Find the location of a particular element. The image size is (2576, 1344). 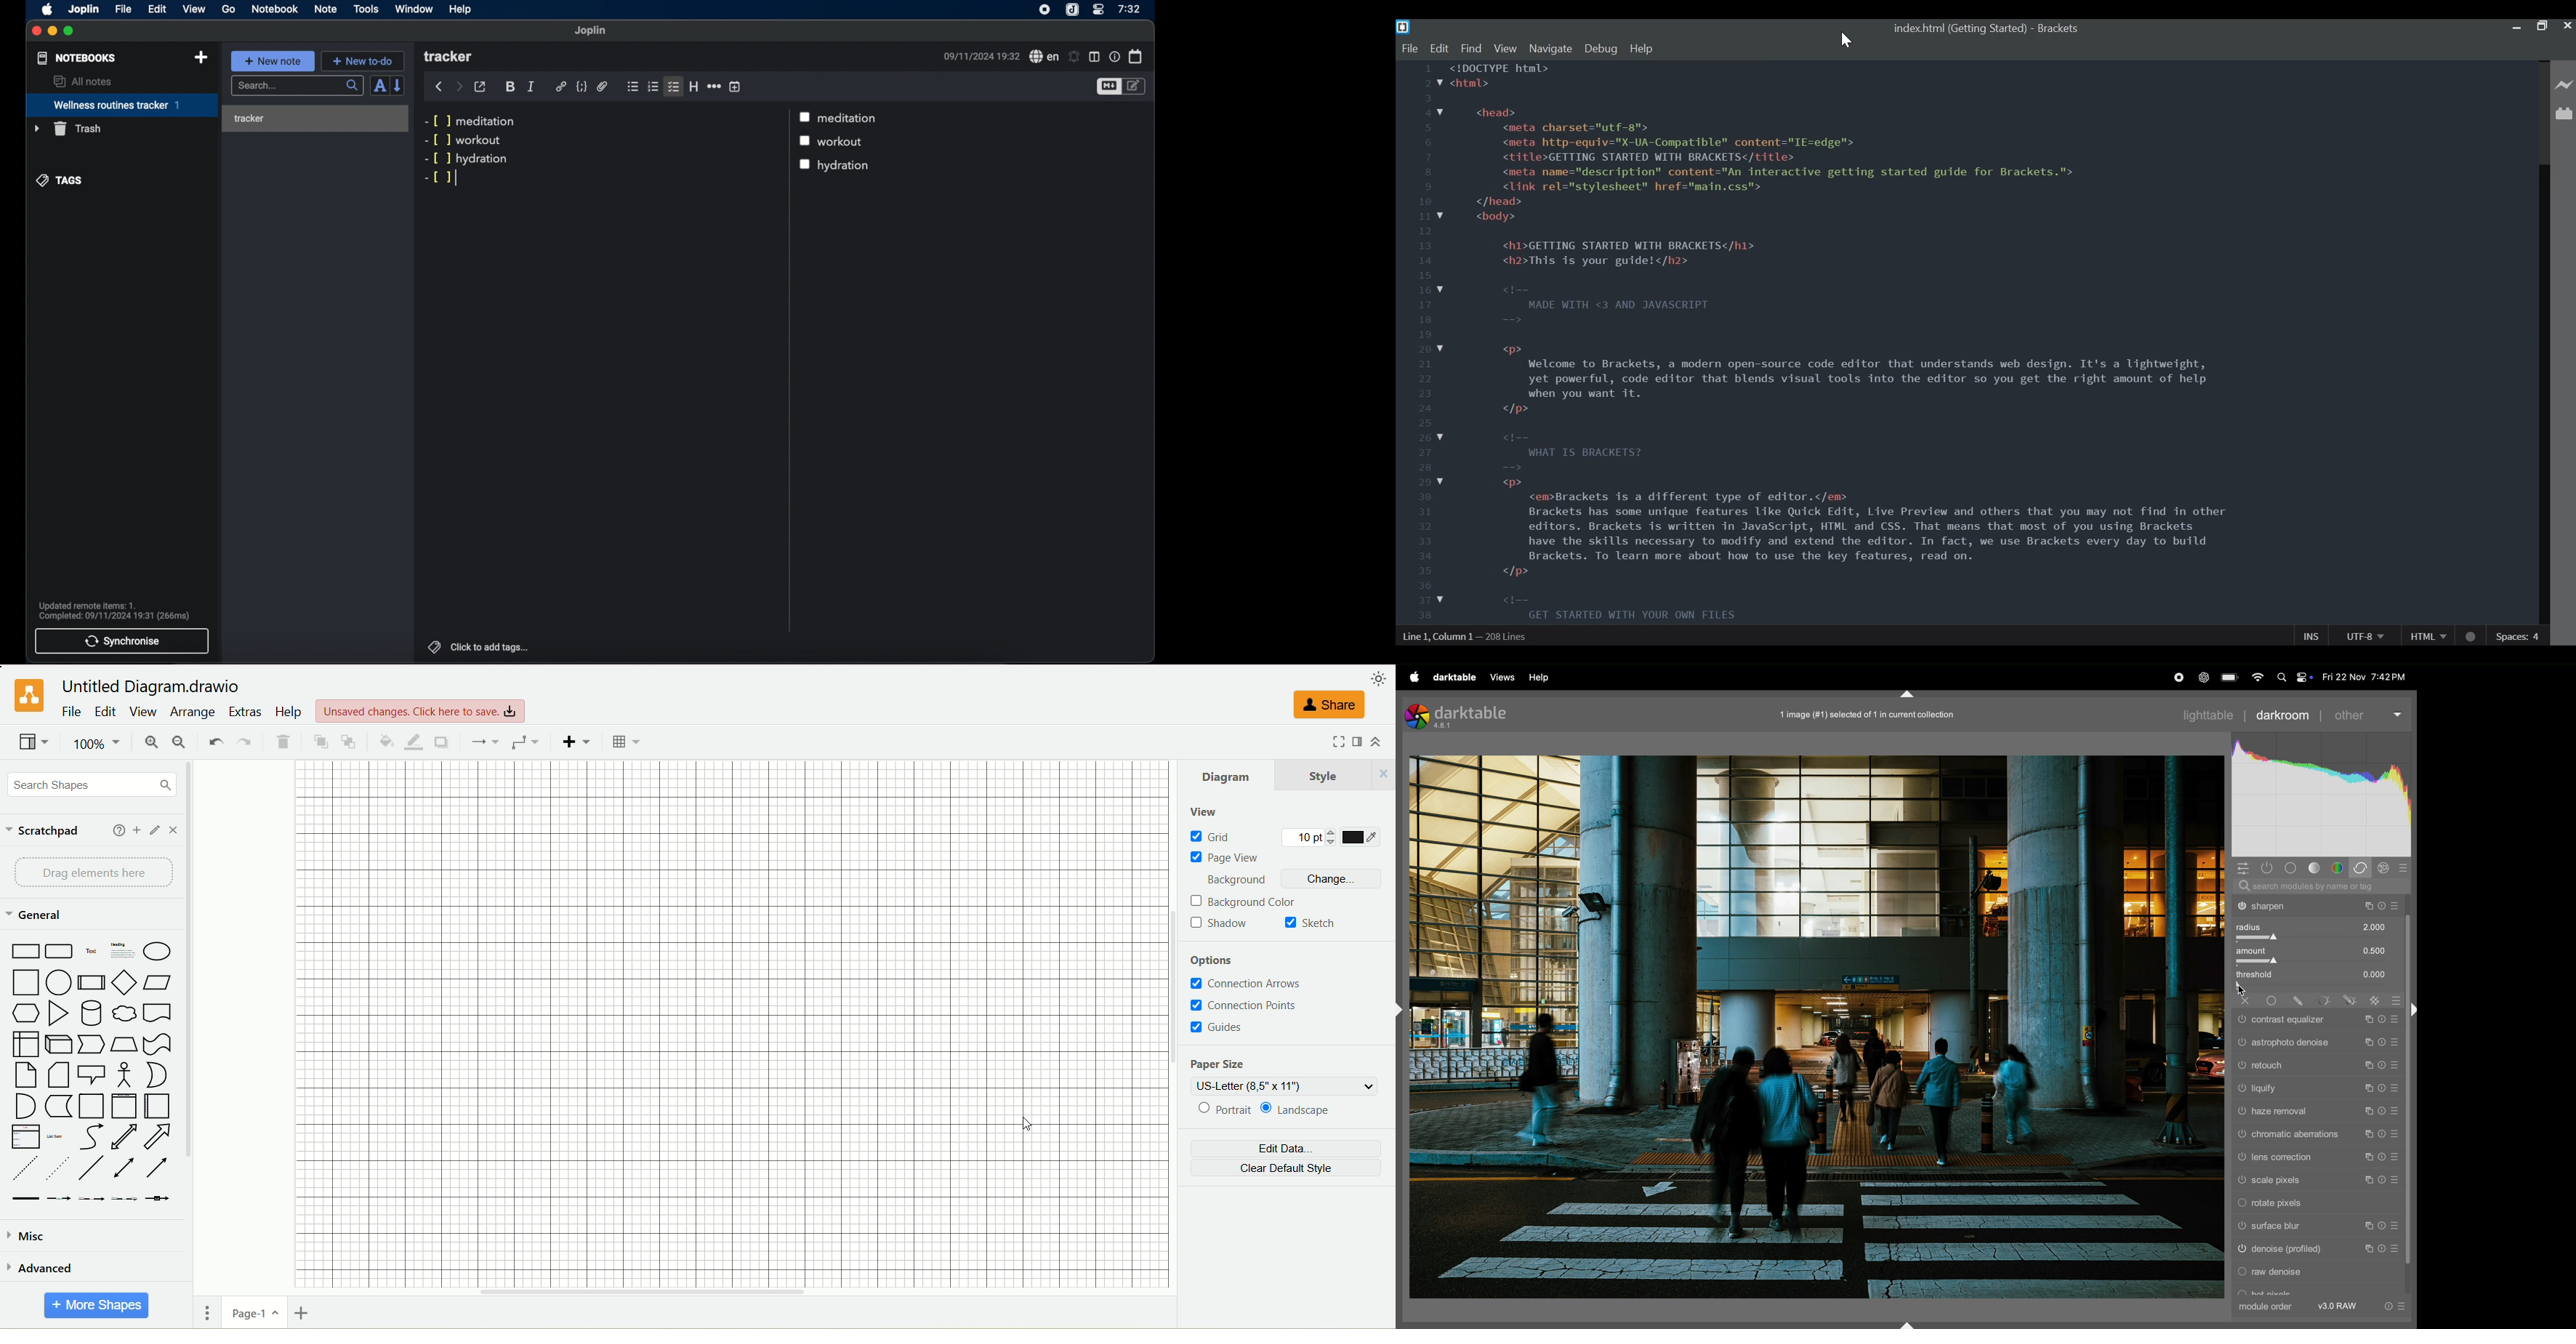

module order is located at coordinates (2268, 1306).